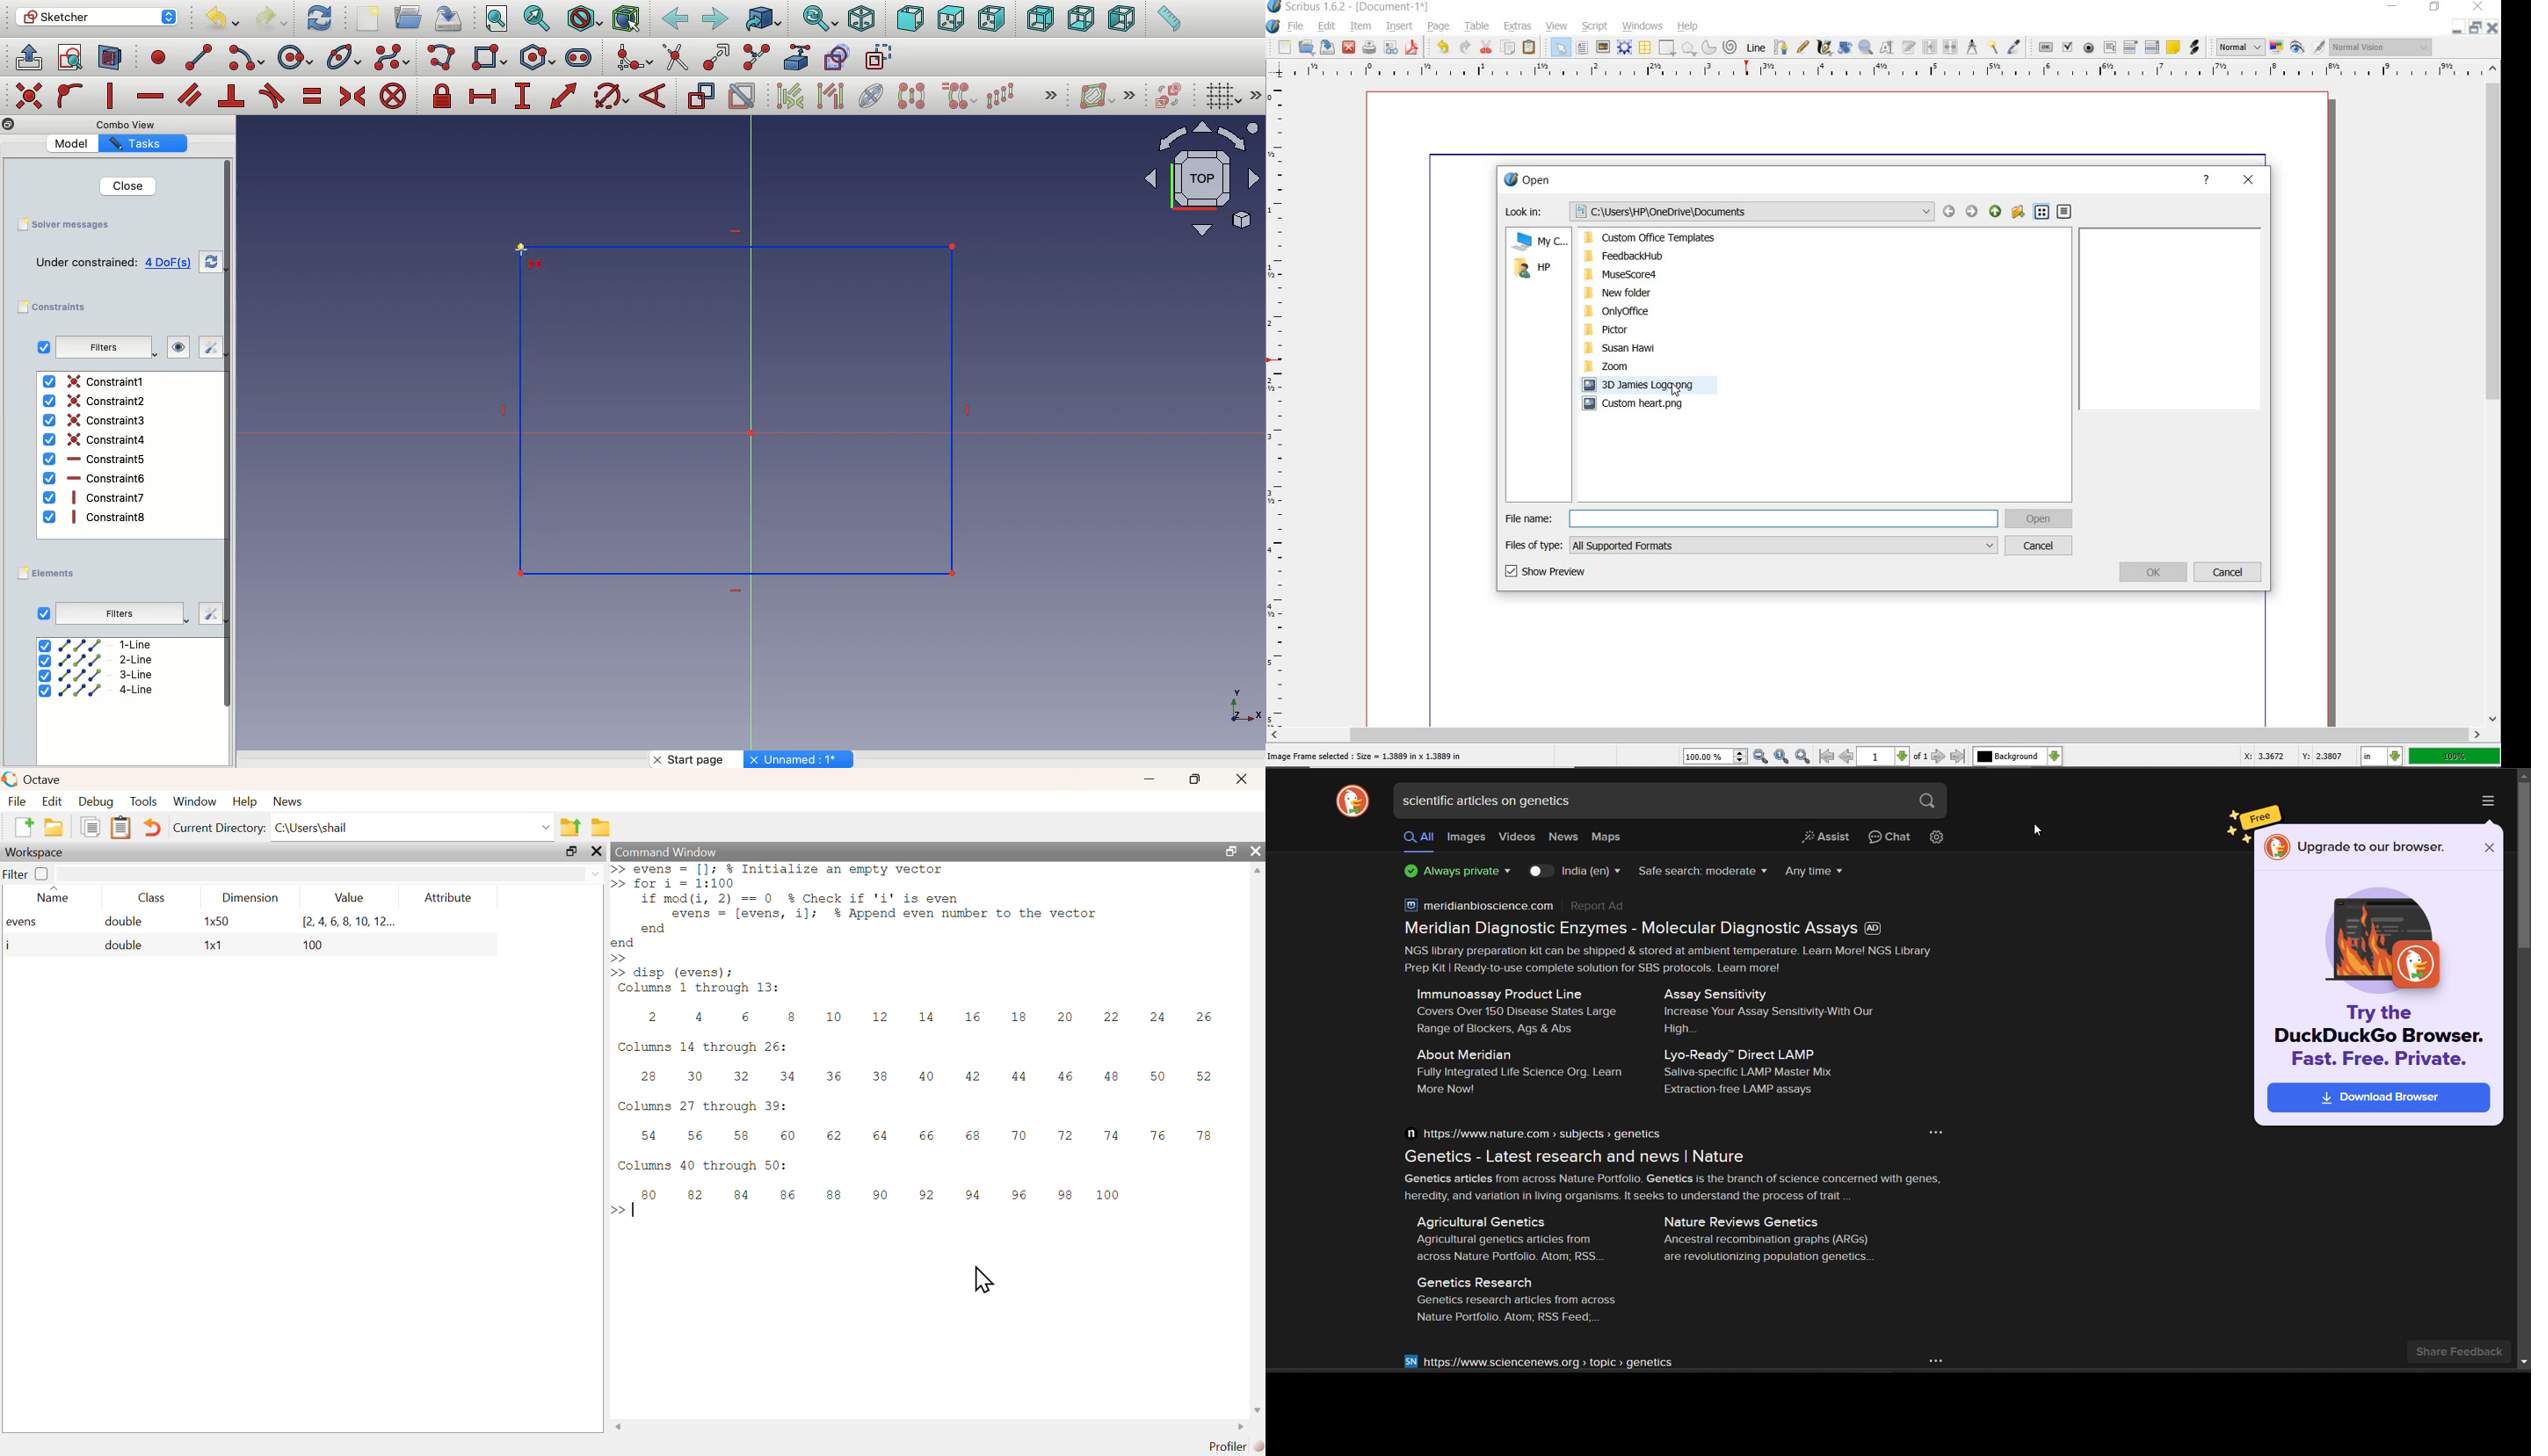  What do you see at coordinates (1625, 48) in the screenshot?
I see `render frame` at bounding box center [1625, 48].